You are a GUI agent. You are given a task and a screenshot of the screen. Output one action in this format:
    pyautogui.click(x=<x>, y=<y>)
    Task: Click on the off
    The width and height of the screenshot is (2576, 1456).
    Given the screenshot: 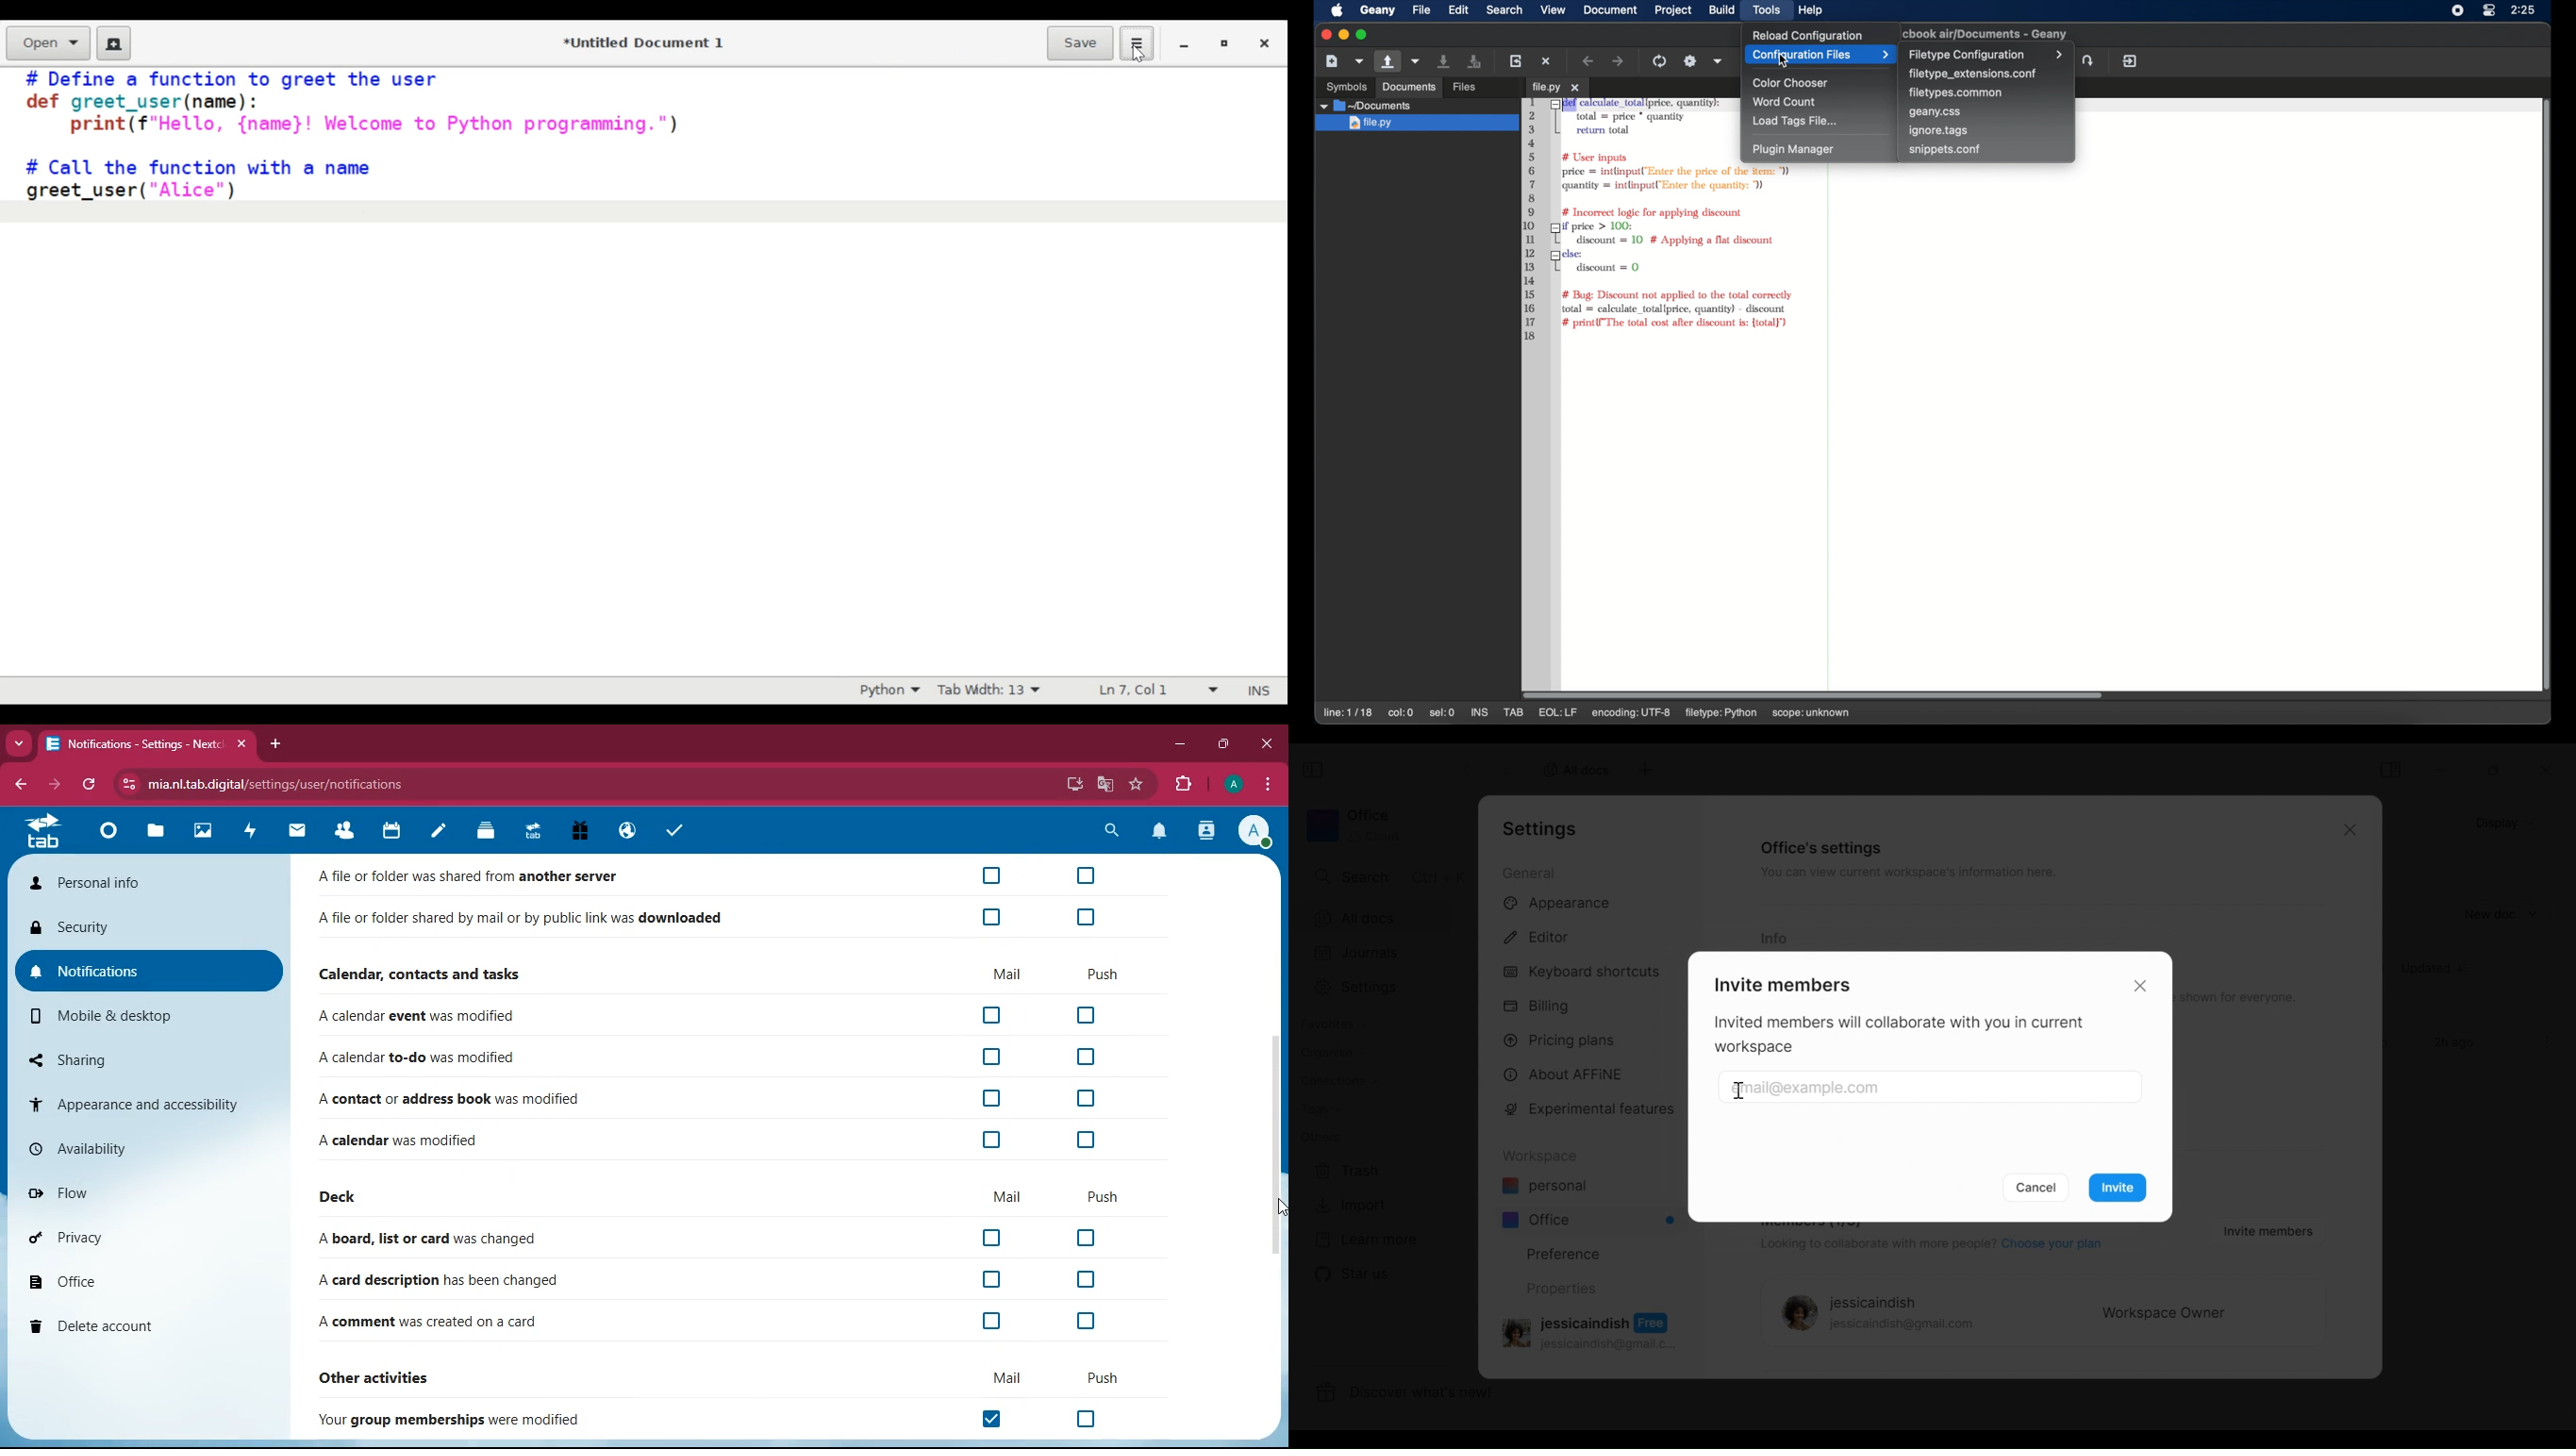 What is the action you would take?
    pyautogui.click(x=994, y=1238)
    